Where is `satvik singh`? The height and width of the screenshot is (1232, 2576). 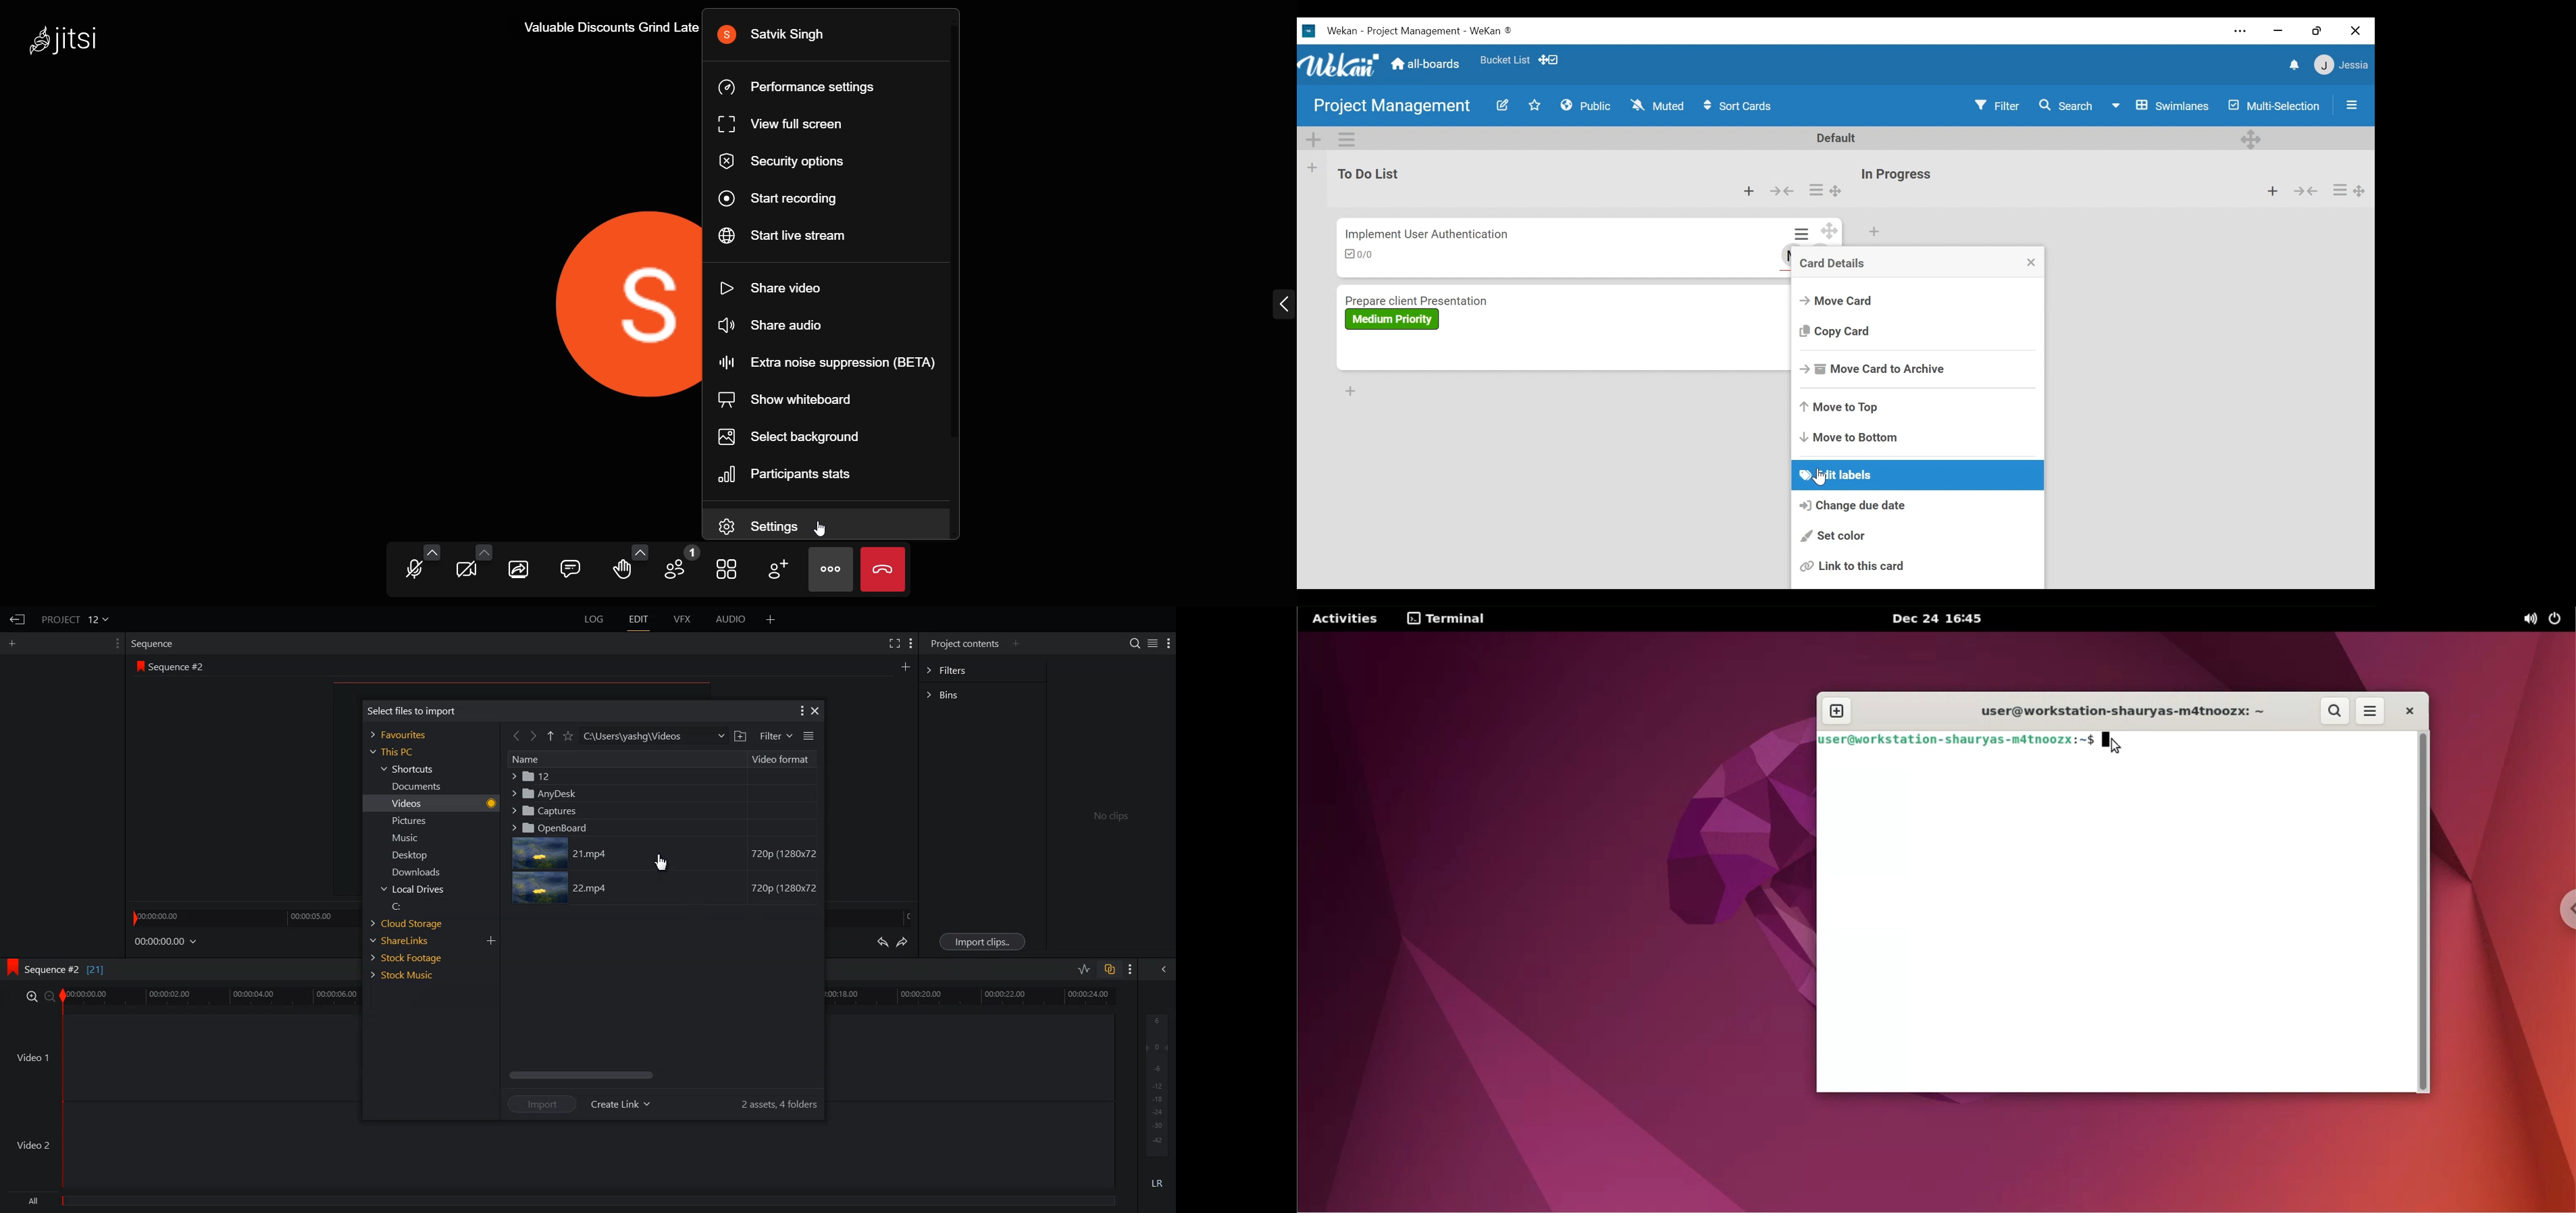
satvik singh is located at coordinates (783, 34).